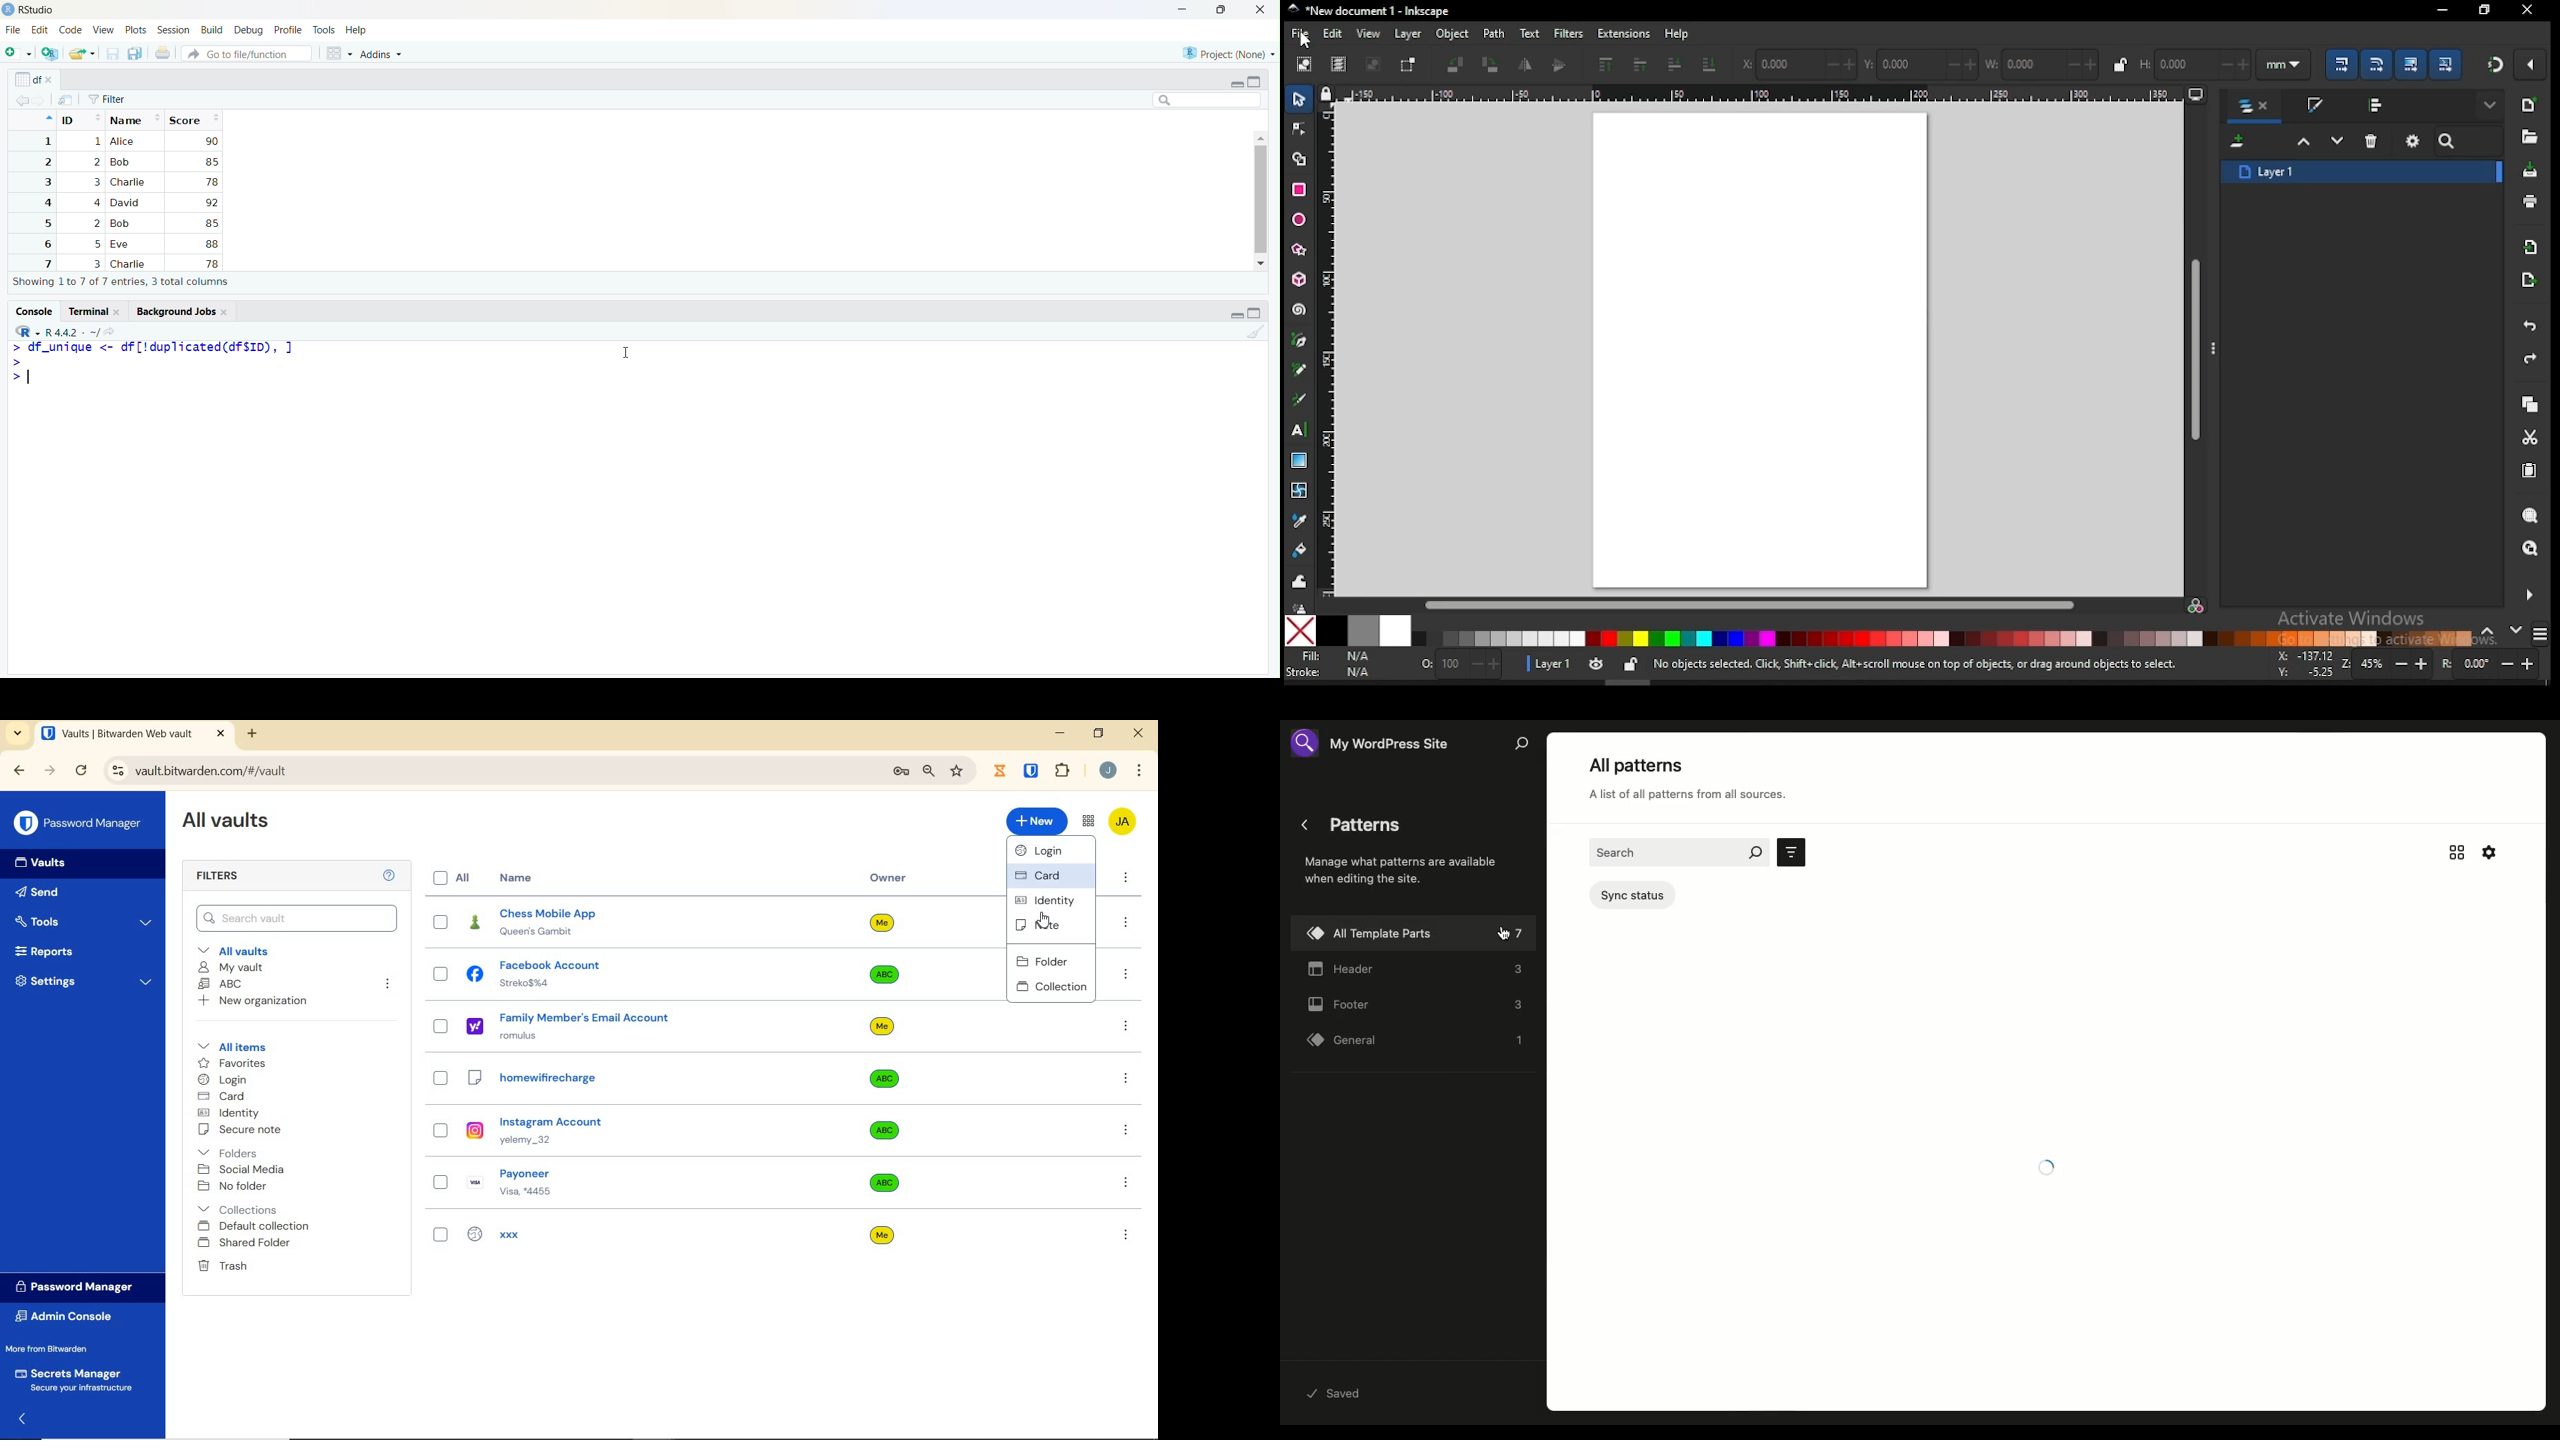  I want to click on No folder, so click(235, 1186).